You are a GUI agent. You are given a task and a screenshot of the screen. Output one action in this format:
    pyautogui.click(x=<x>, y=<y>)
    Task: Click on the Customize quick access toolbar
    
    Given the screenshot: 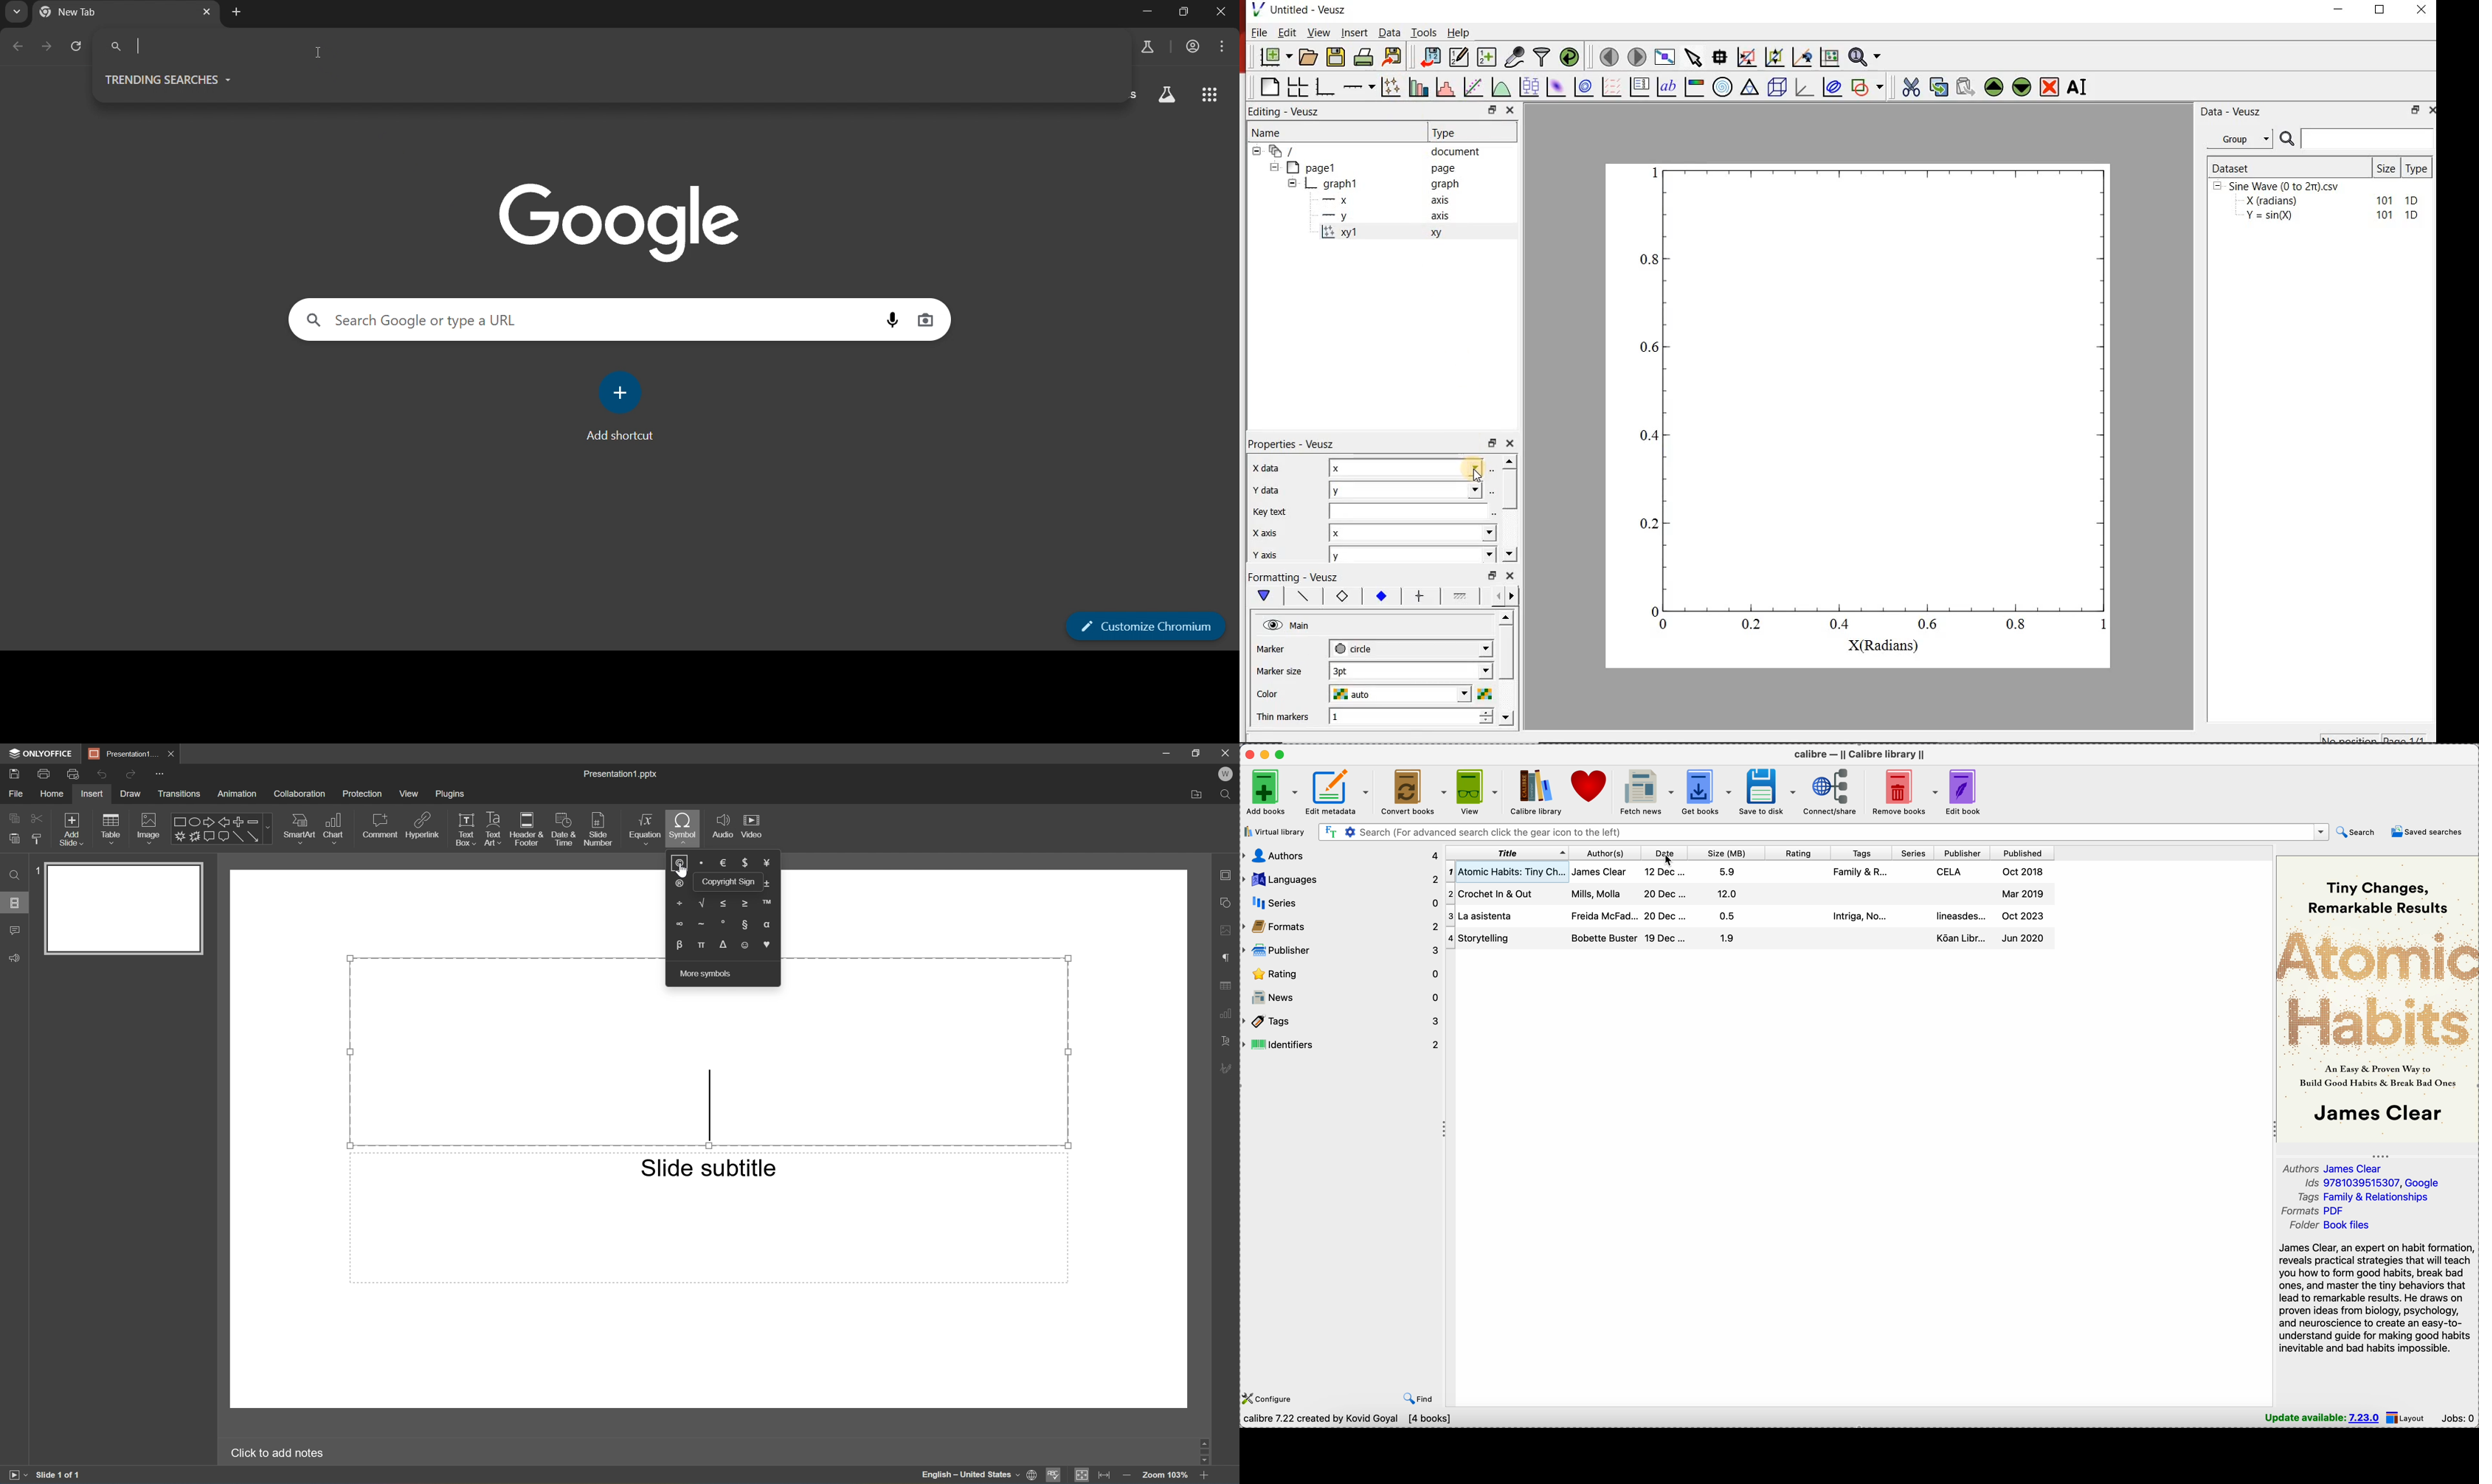 What is the action you would take?
    pyautogui.click(x=160, y=775)
    